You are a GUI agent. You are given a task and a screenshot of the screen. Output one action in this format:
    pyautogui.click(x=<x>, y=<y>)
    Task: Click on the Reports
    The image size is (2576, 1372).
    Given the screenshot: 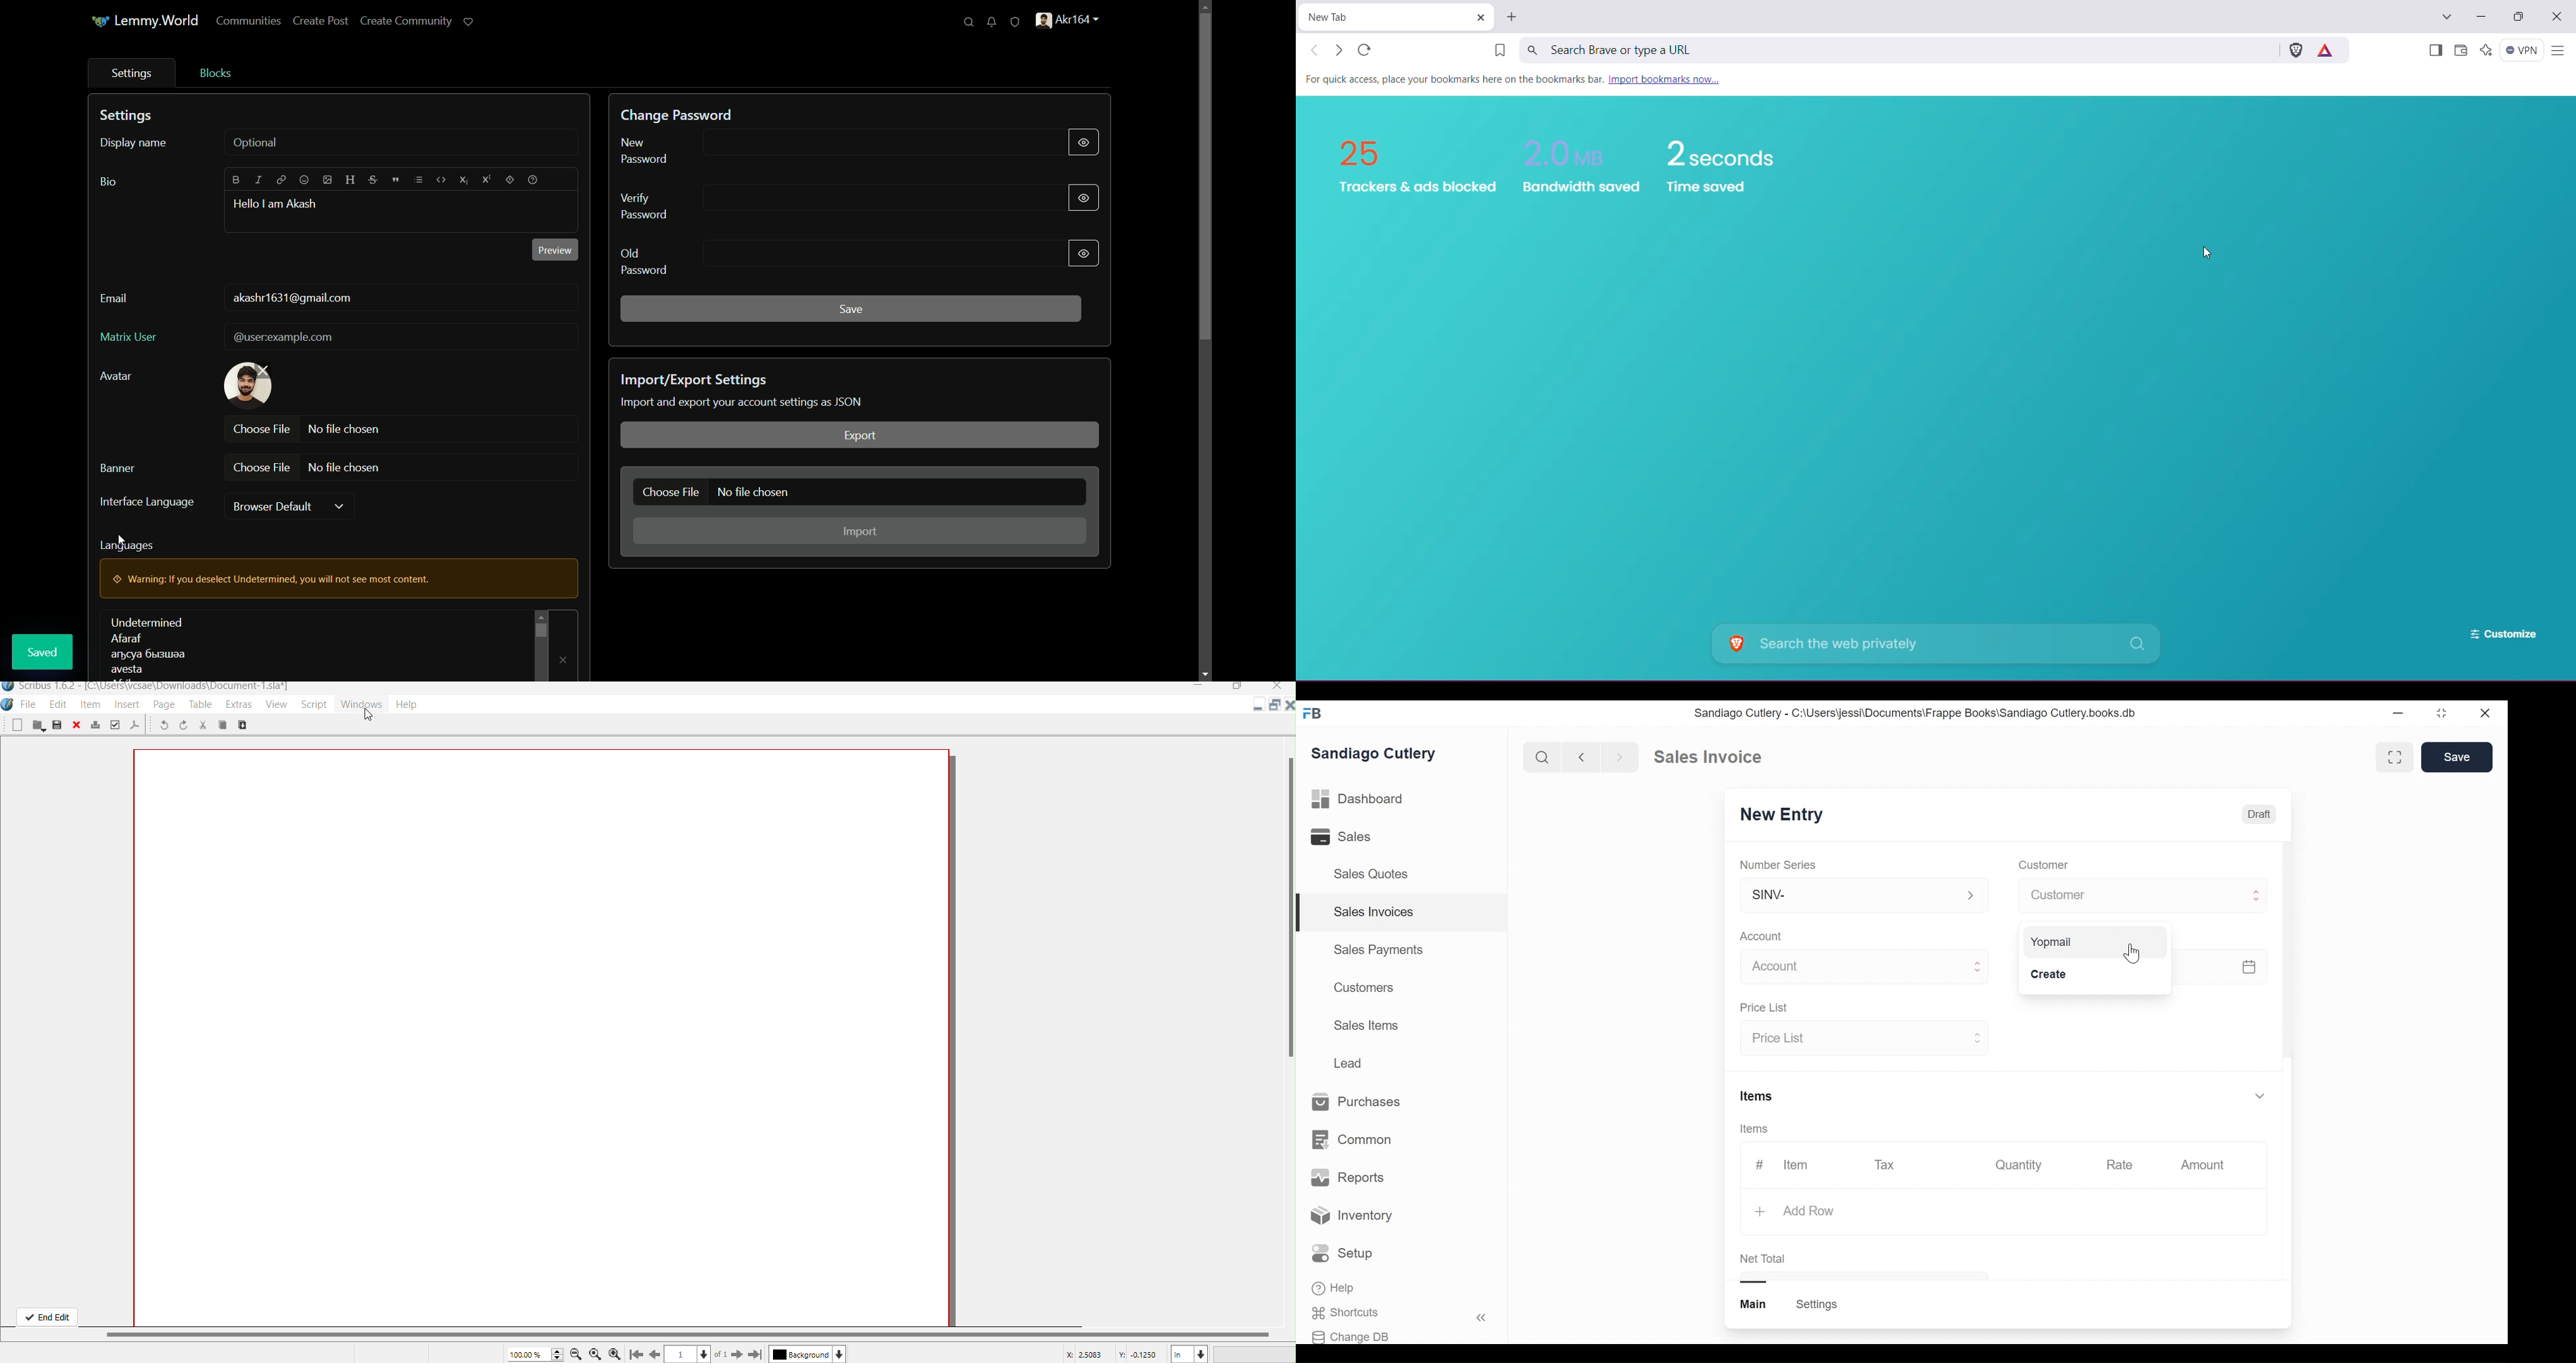 What is the action you would take?
    pyautogui.click(x=1348, y=1177)
    